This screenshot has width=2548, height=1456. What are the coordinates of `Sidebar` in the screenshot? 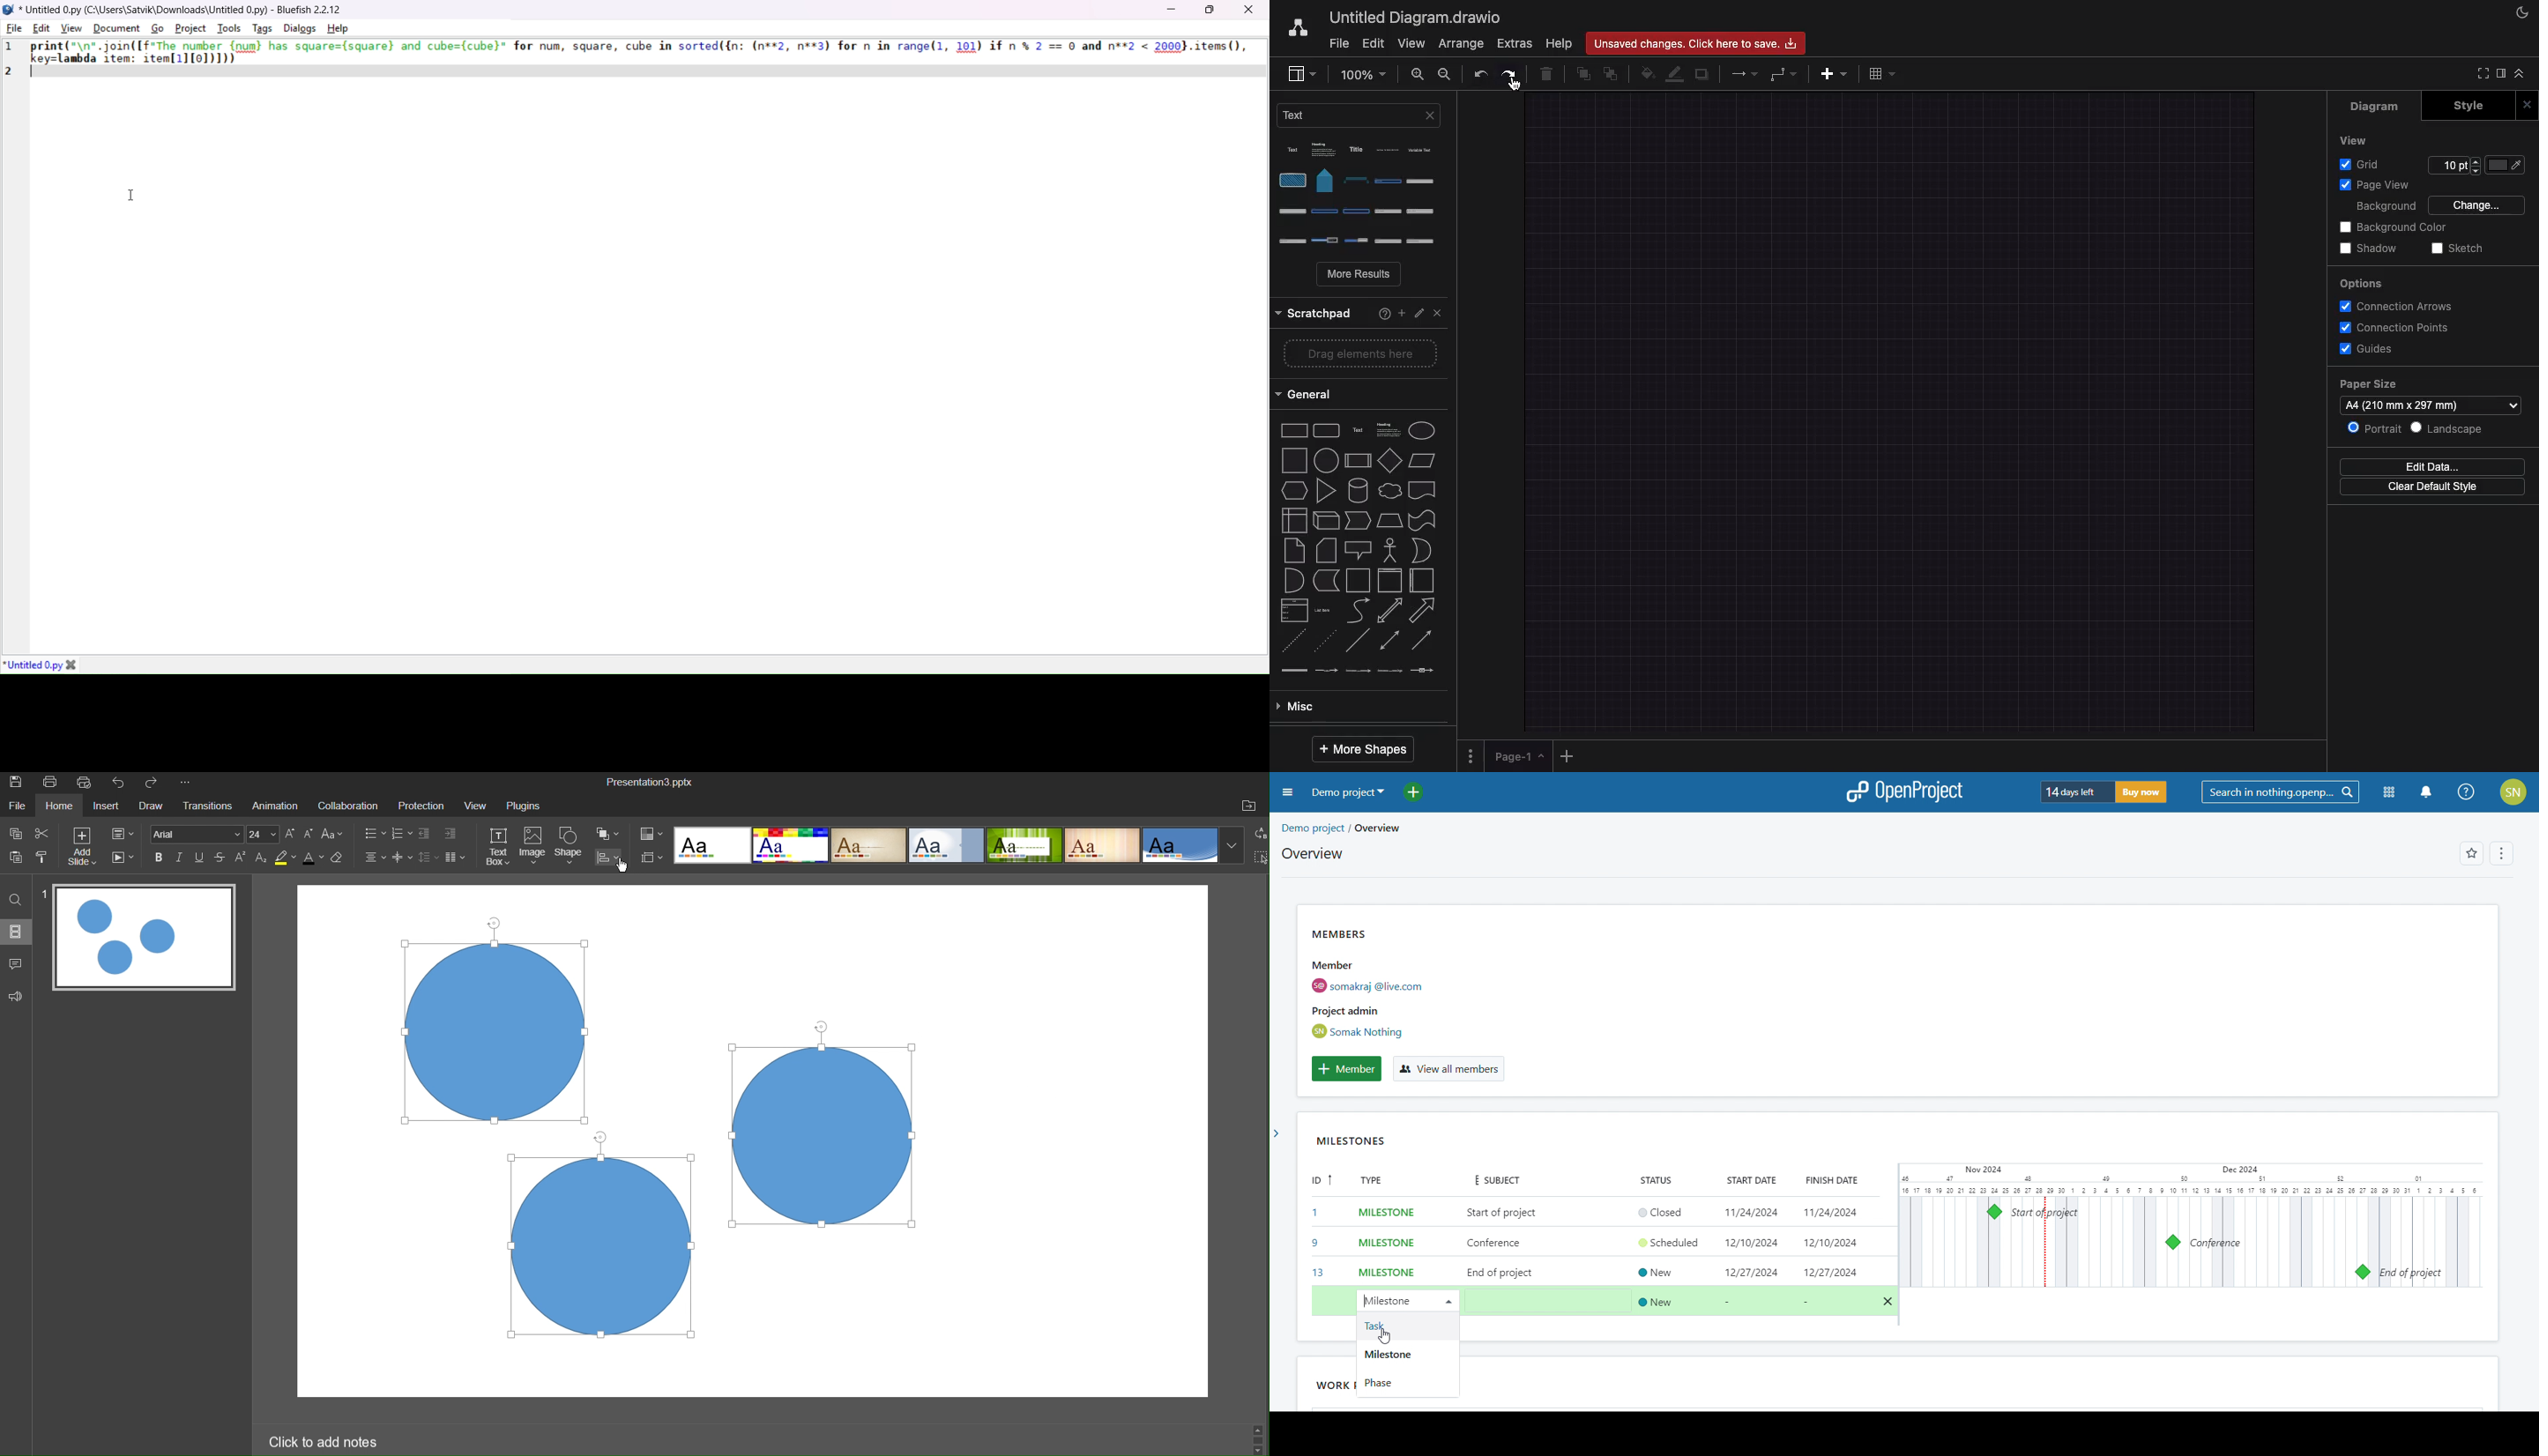 It's located at (2499, 74).